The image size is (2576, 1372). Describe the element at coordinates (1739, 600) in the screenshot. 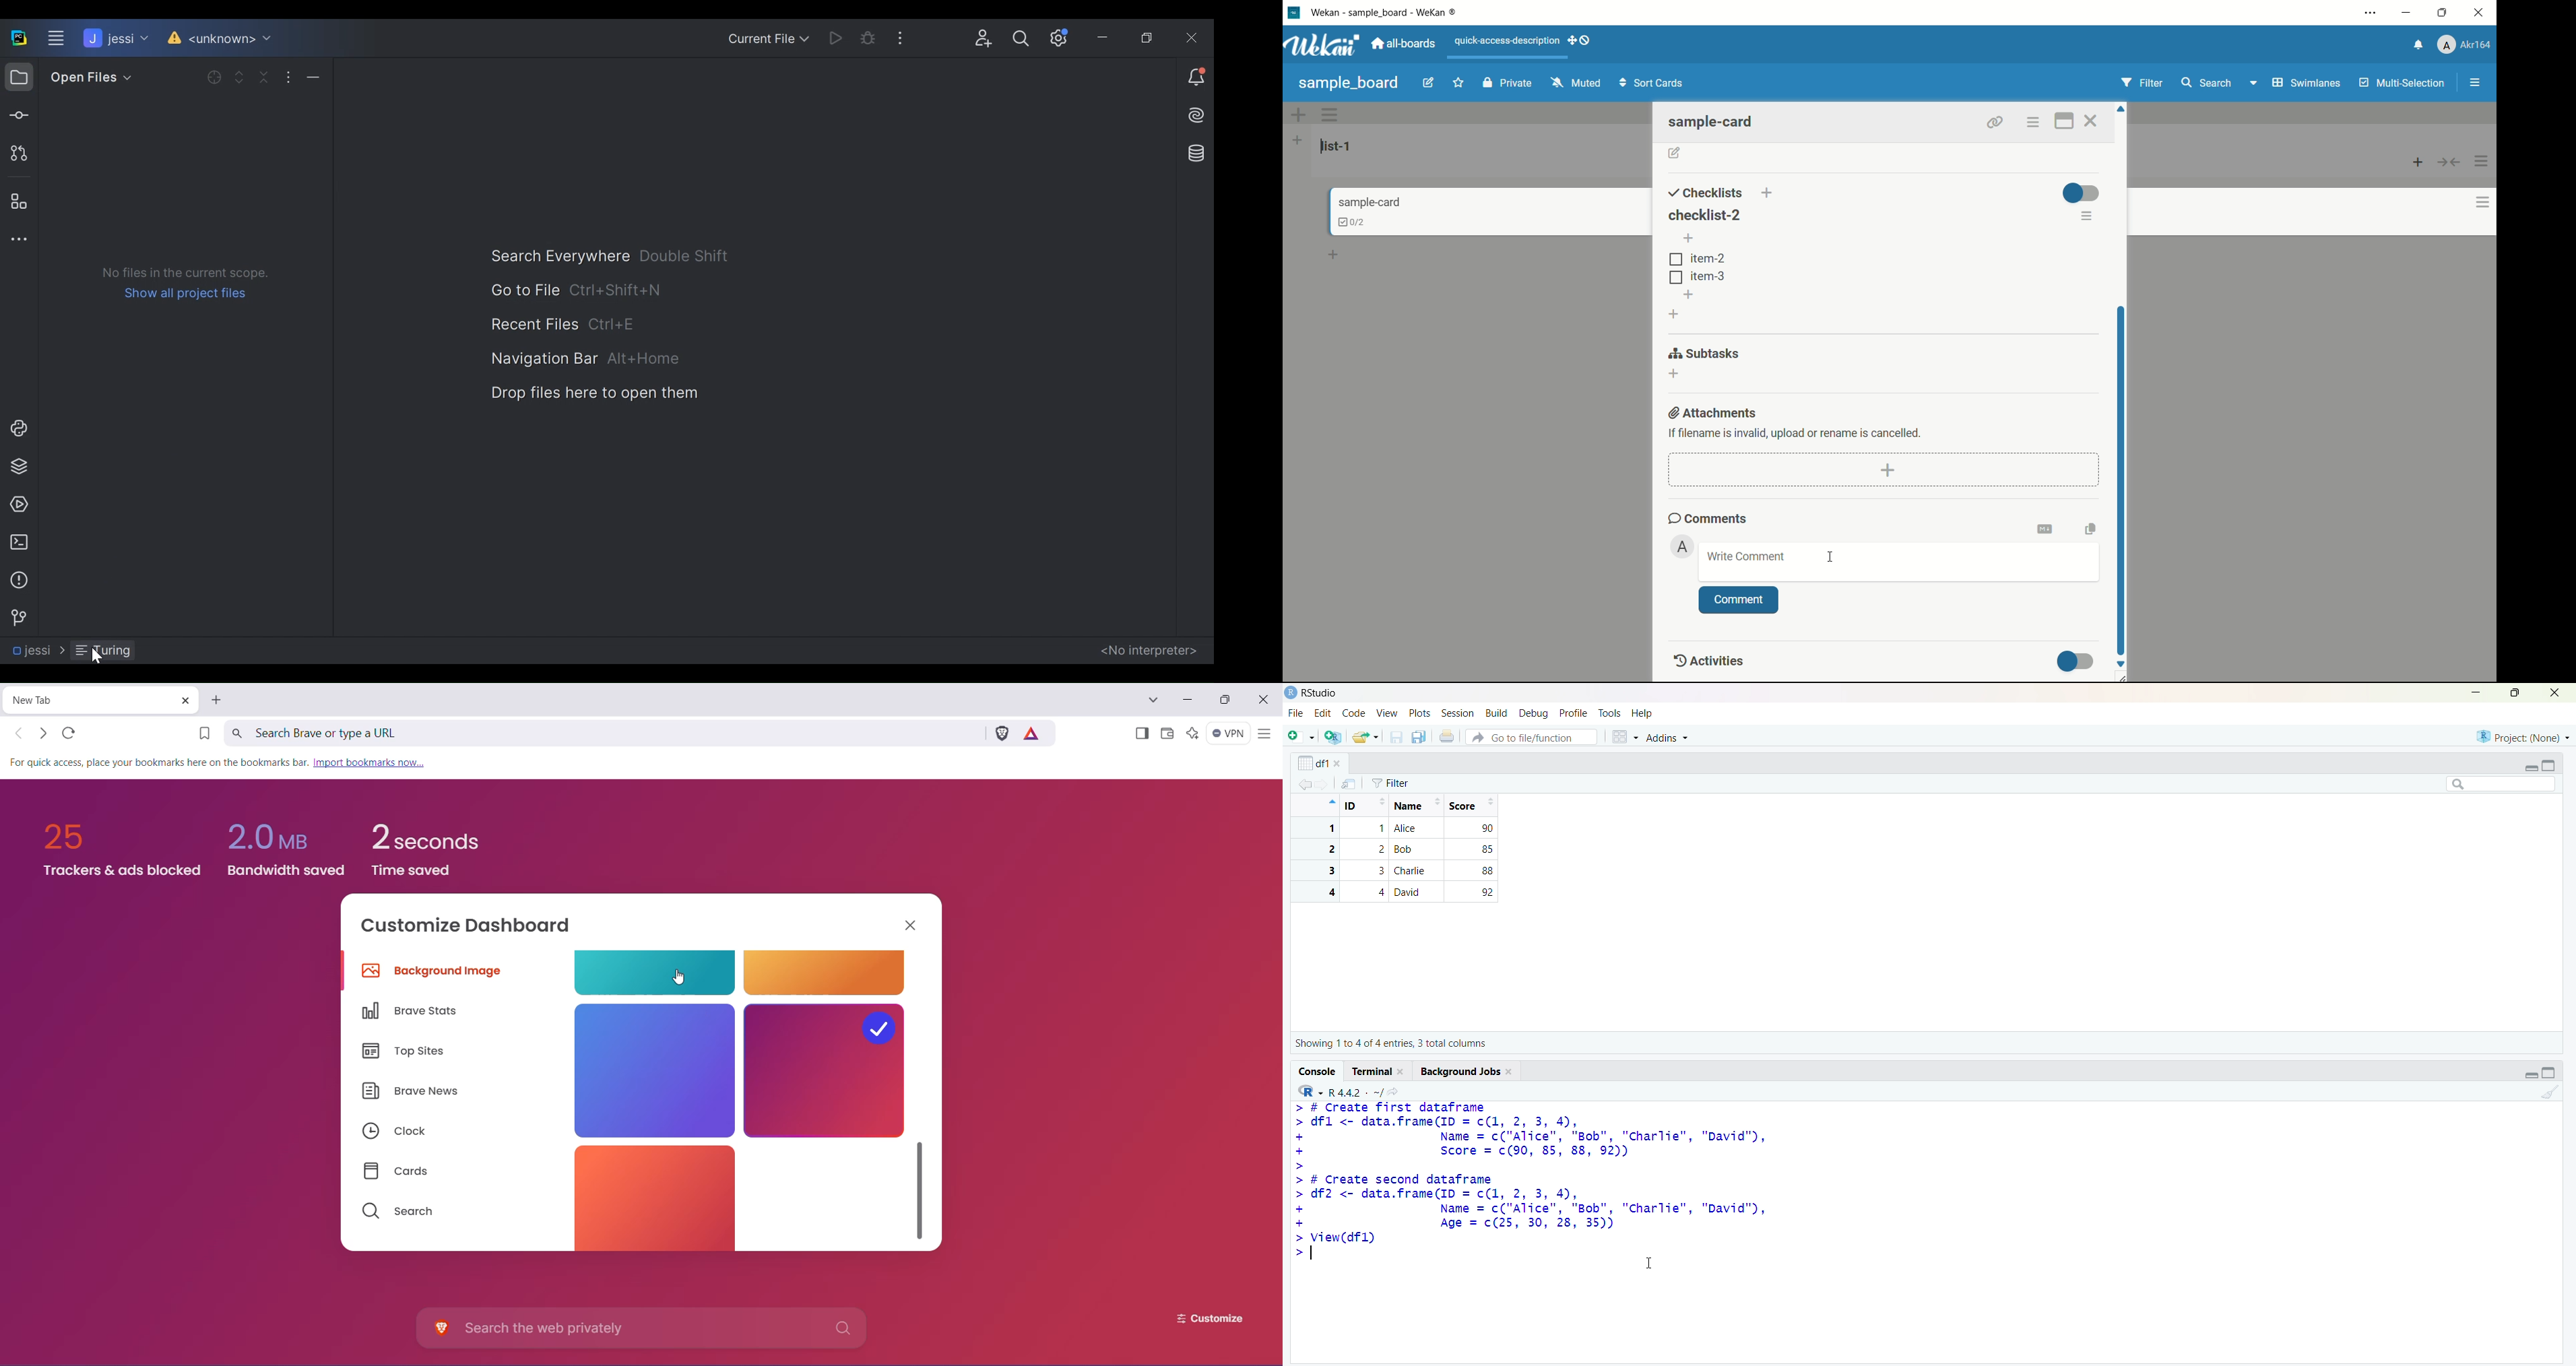

I see `comment` at that location.